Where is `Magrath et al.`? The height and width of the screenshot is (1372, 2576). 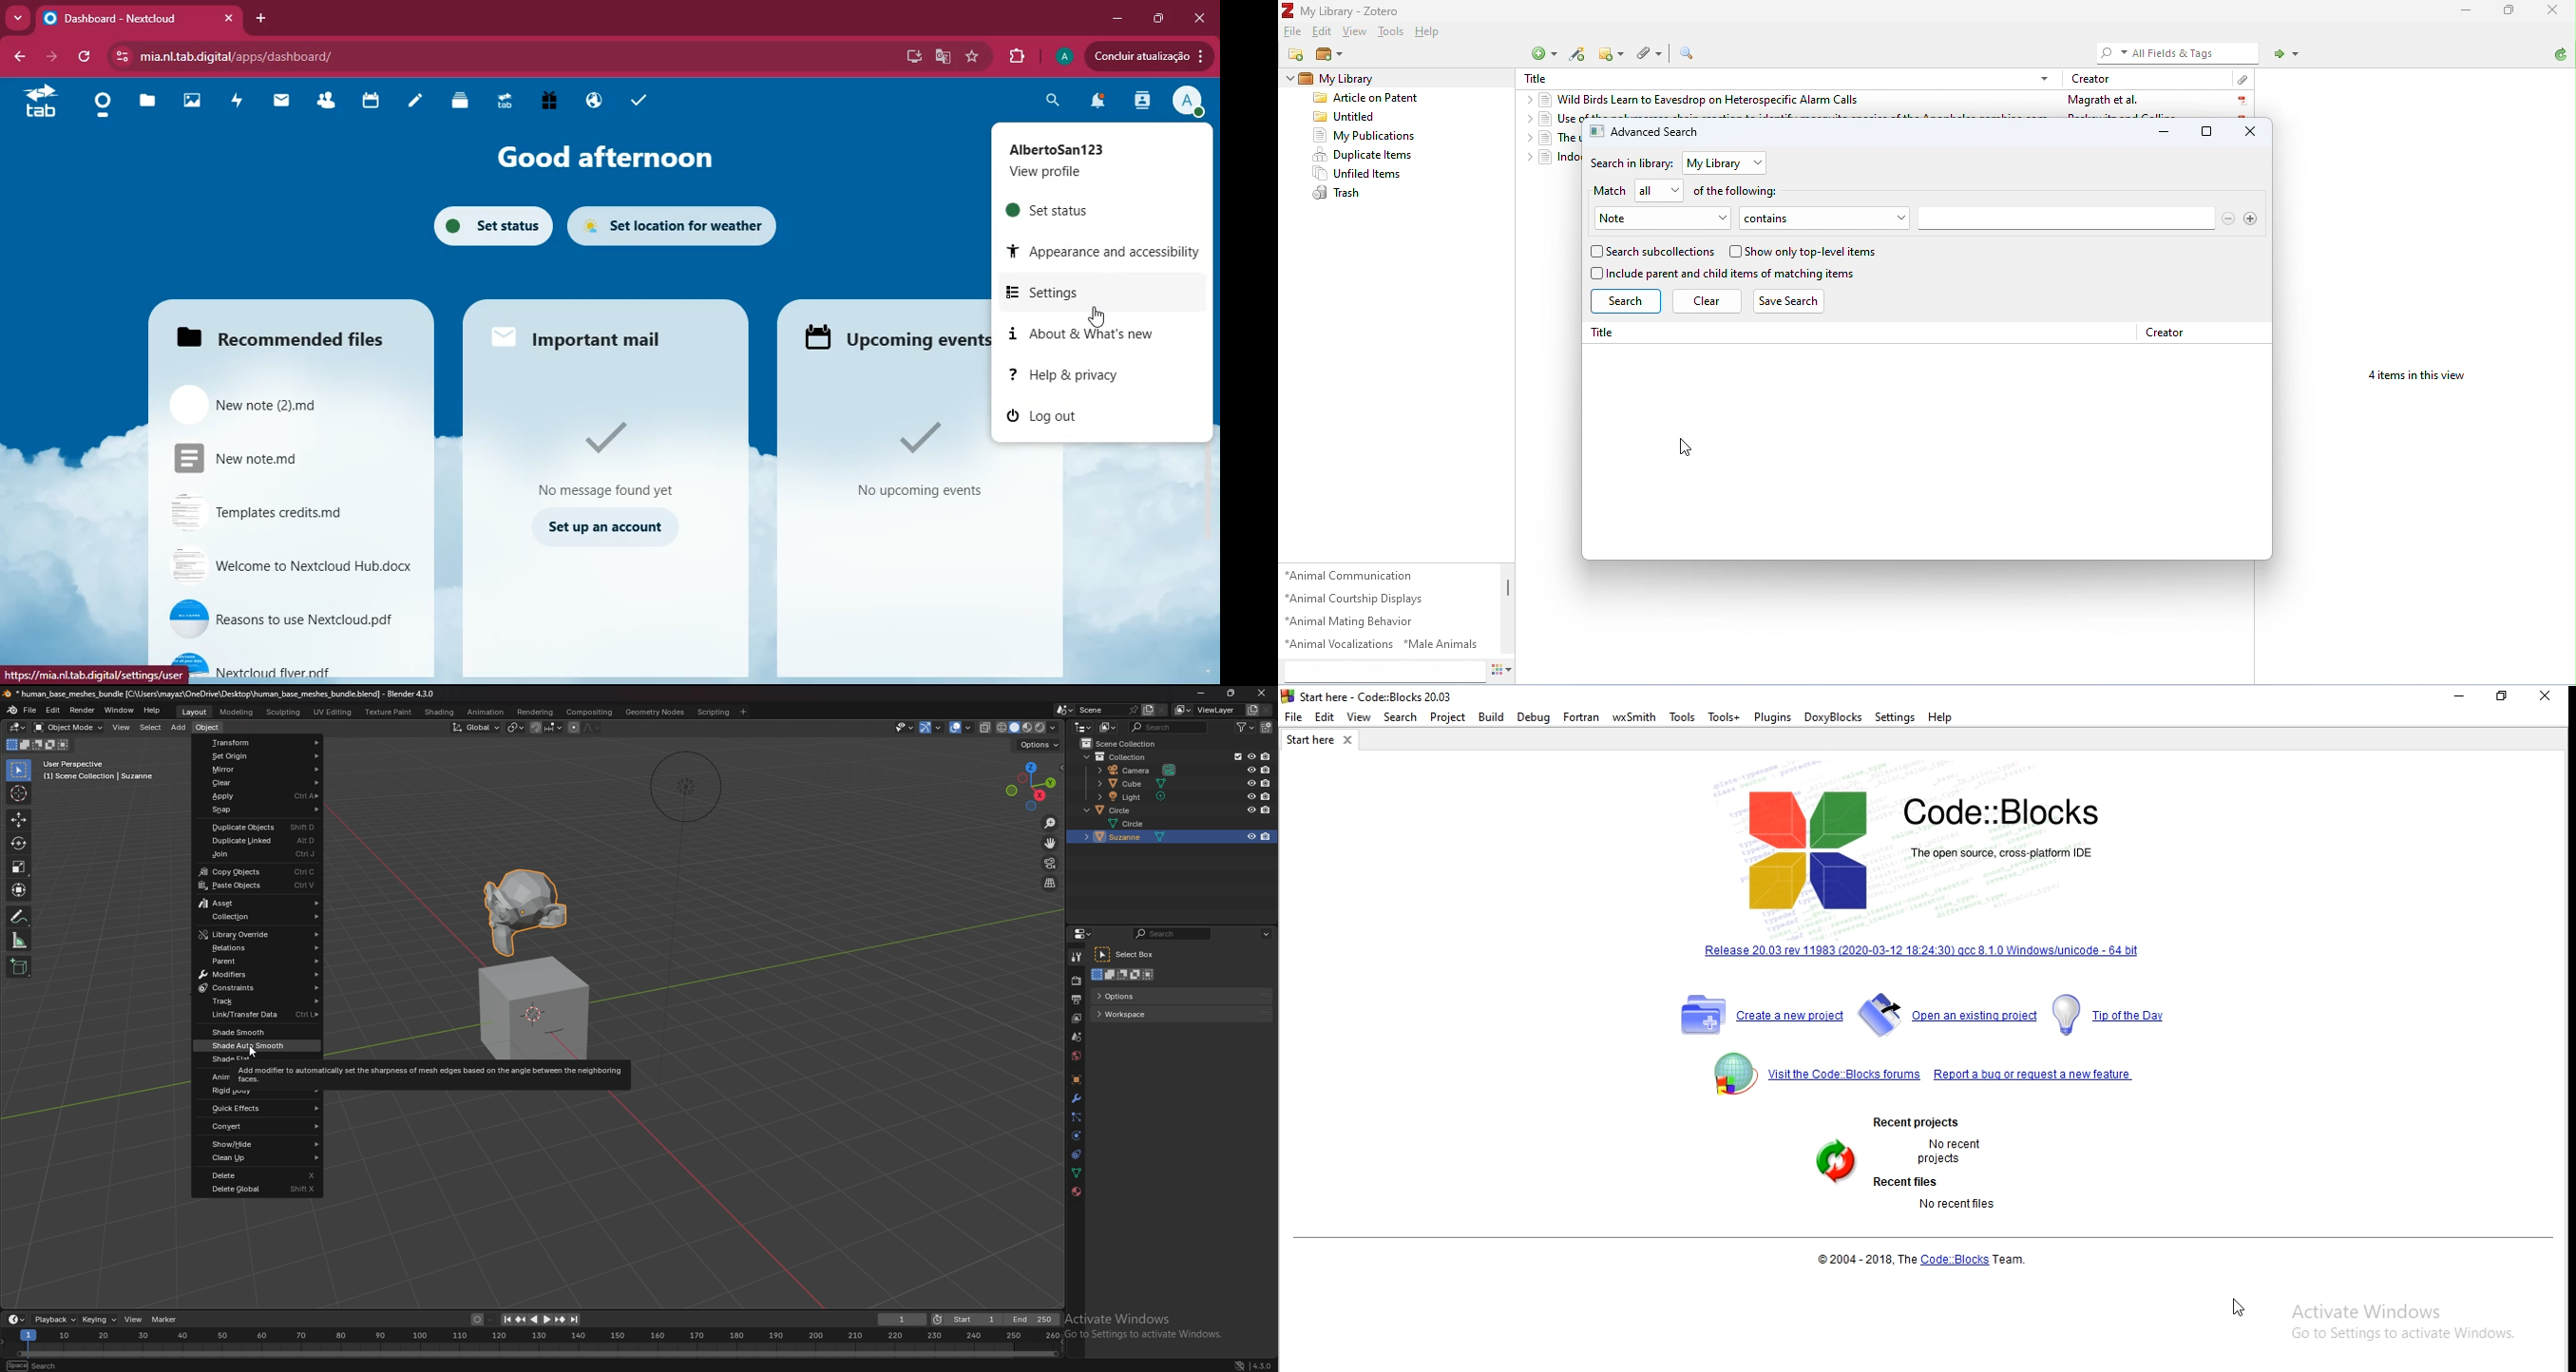 Magrath et al. is located at coordinates (2103, 100).